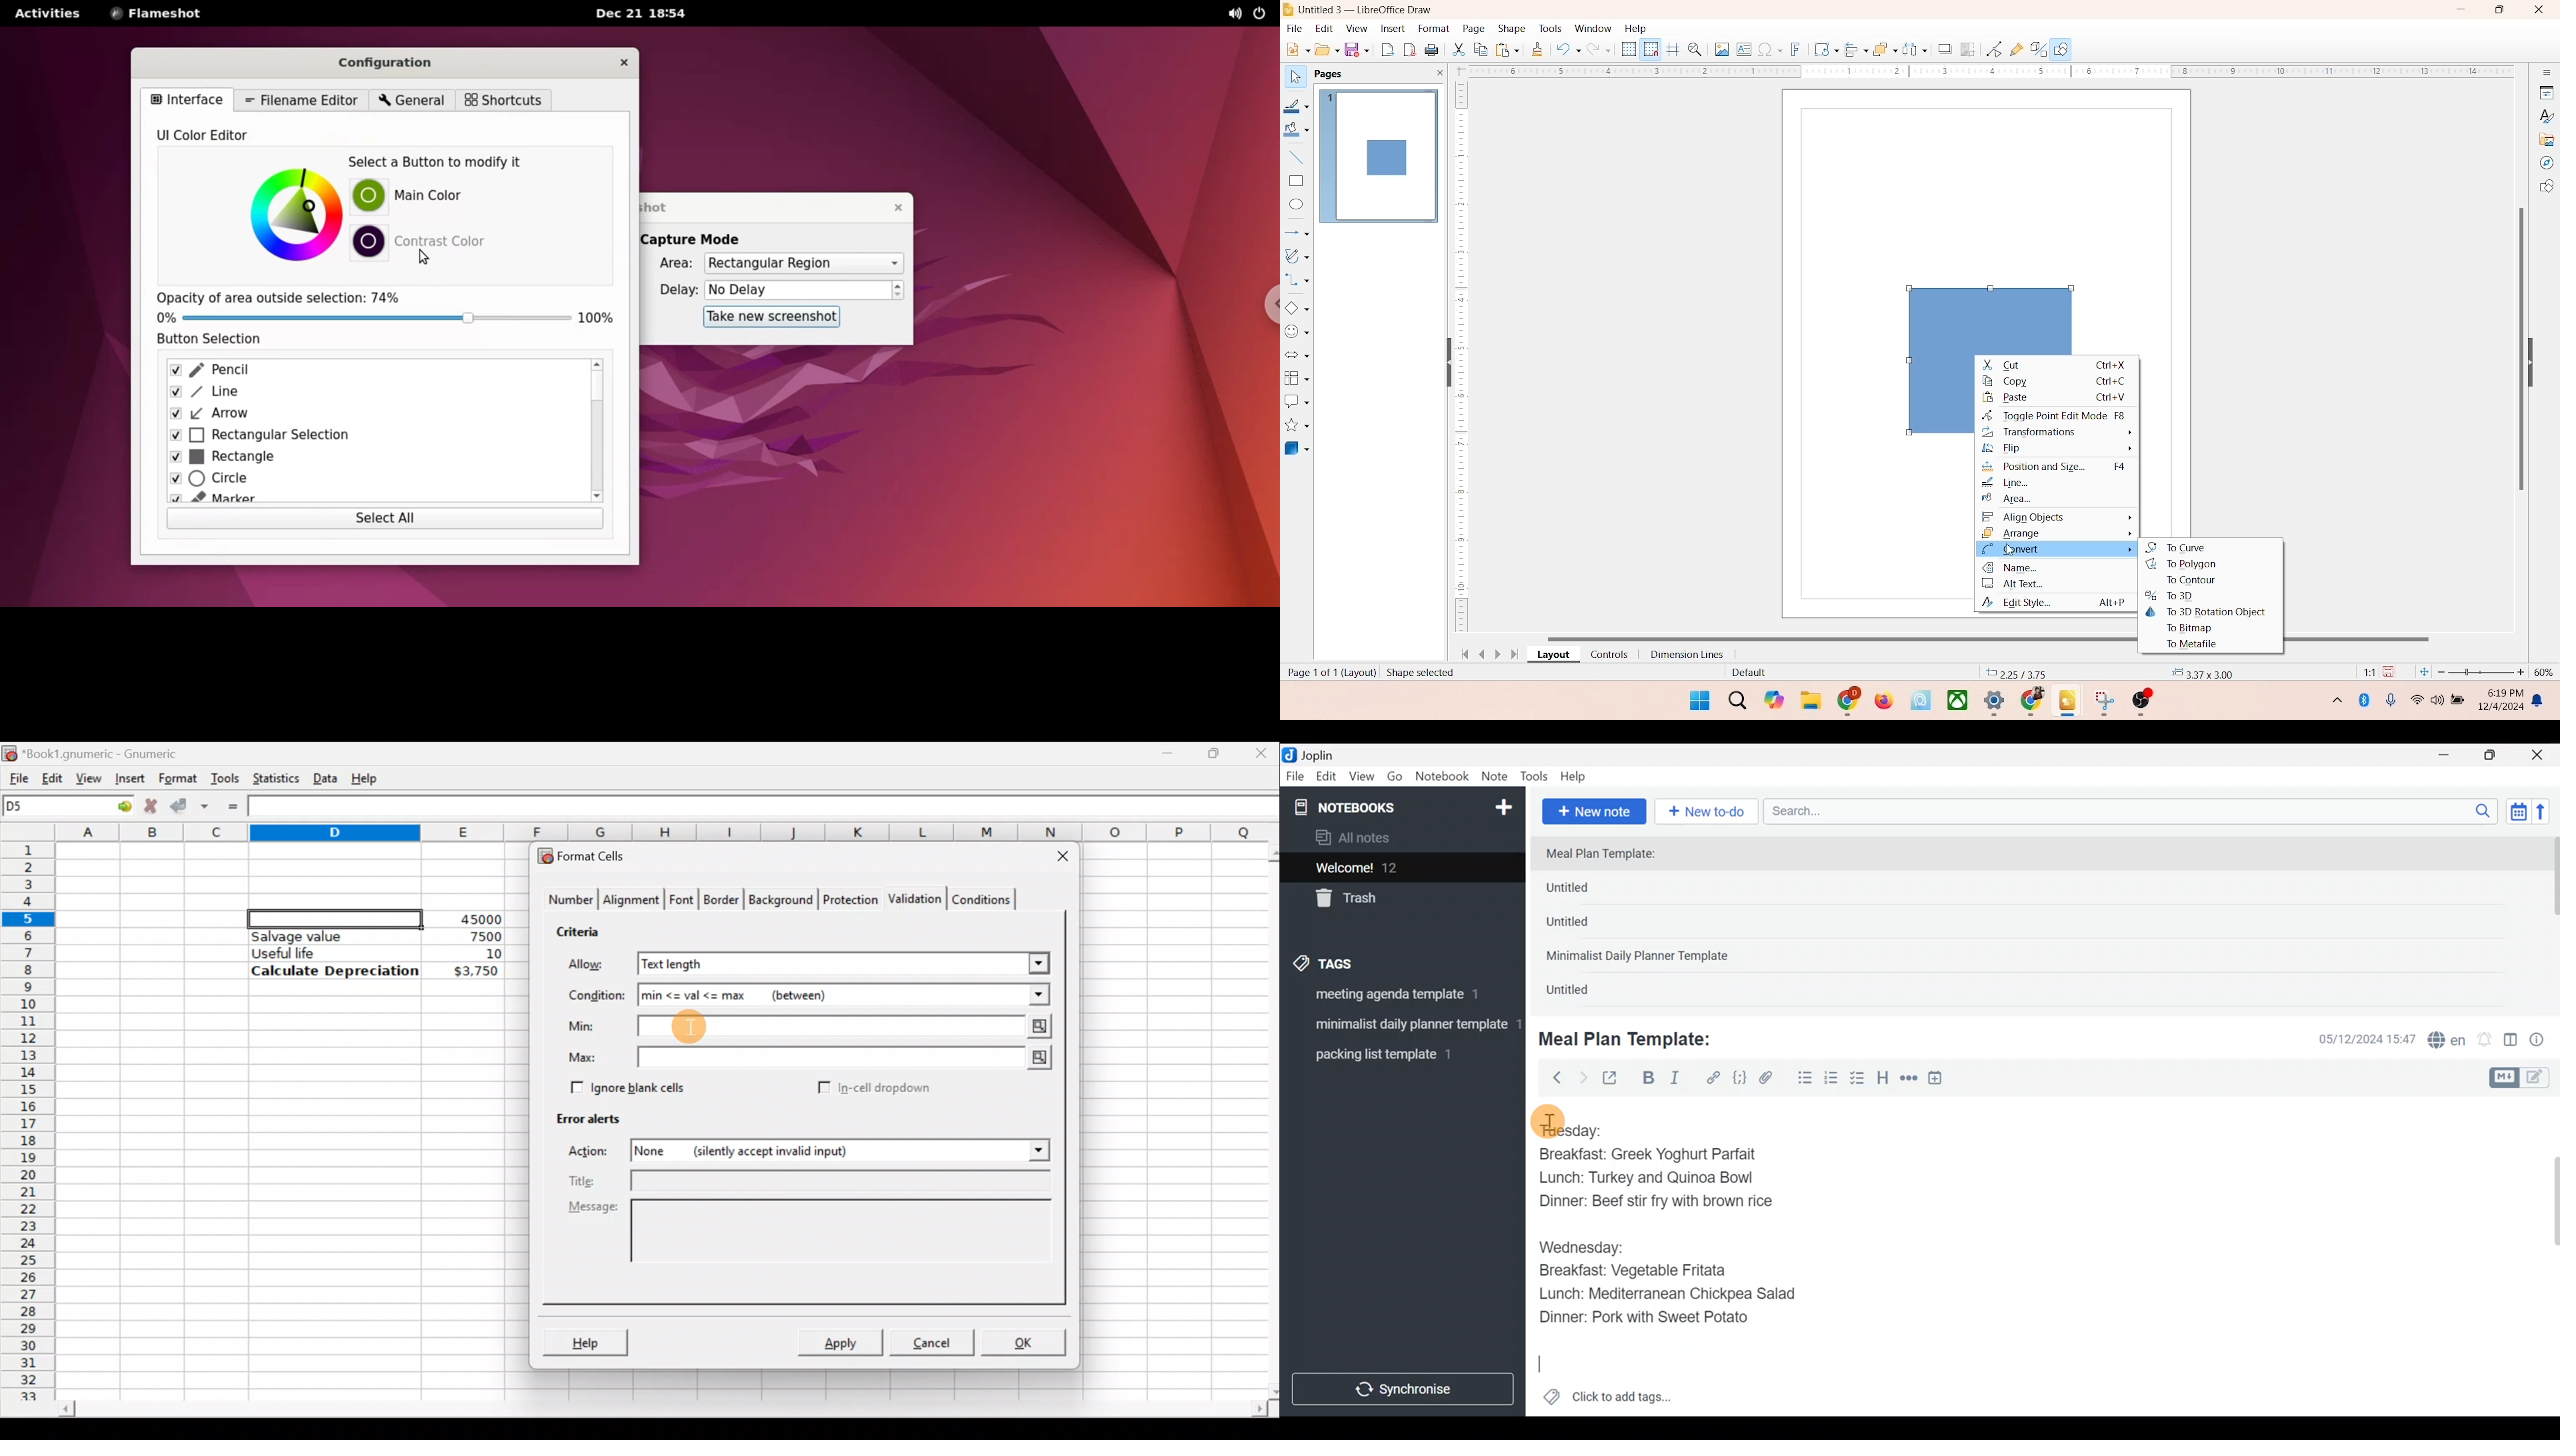  What do you see at coordinates (292, 218) in the screenshot?
I see `color picker` at bounding box center [292, 218].